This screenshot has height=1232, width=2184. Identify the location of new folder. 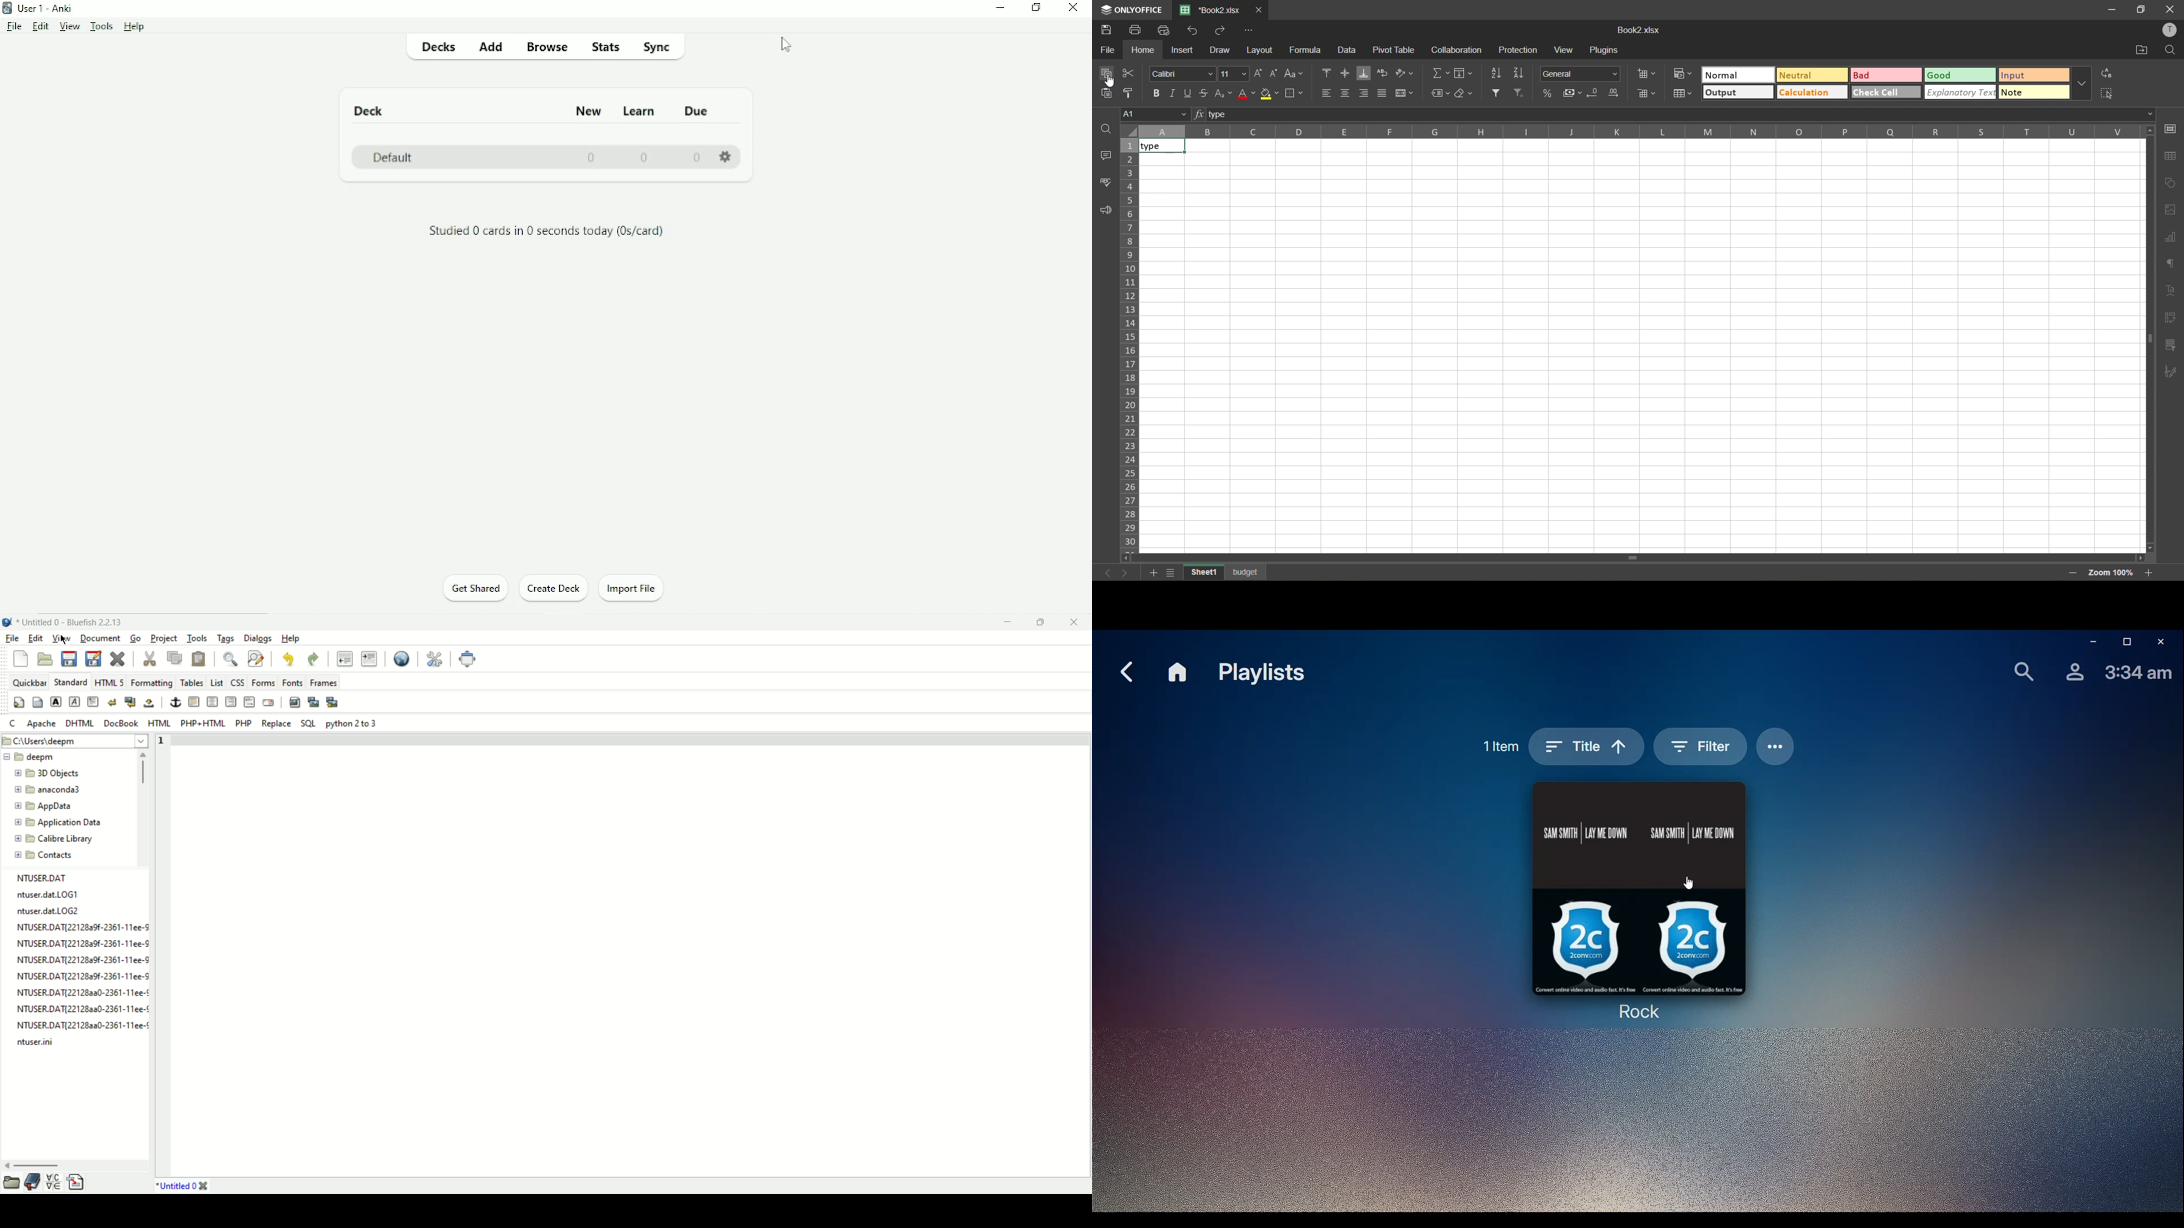
(70, 838).